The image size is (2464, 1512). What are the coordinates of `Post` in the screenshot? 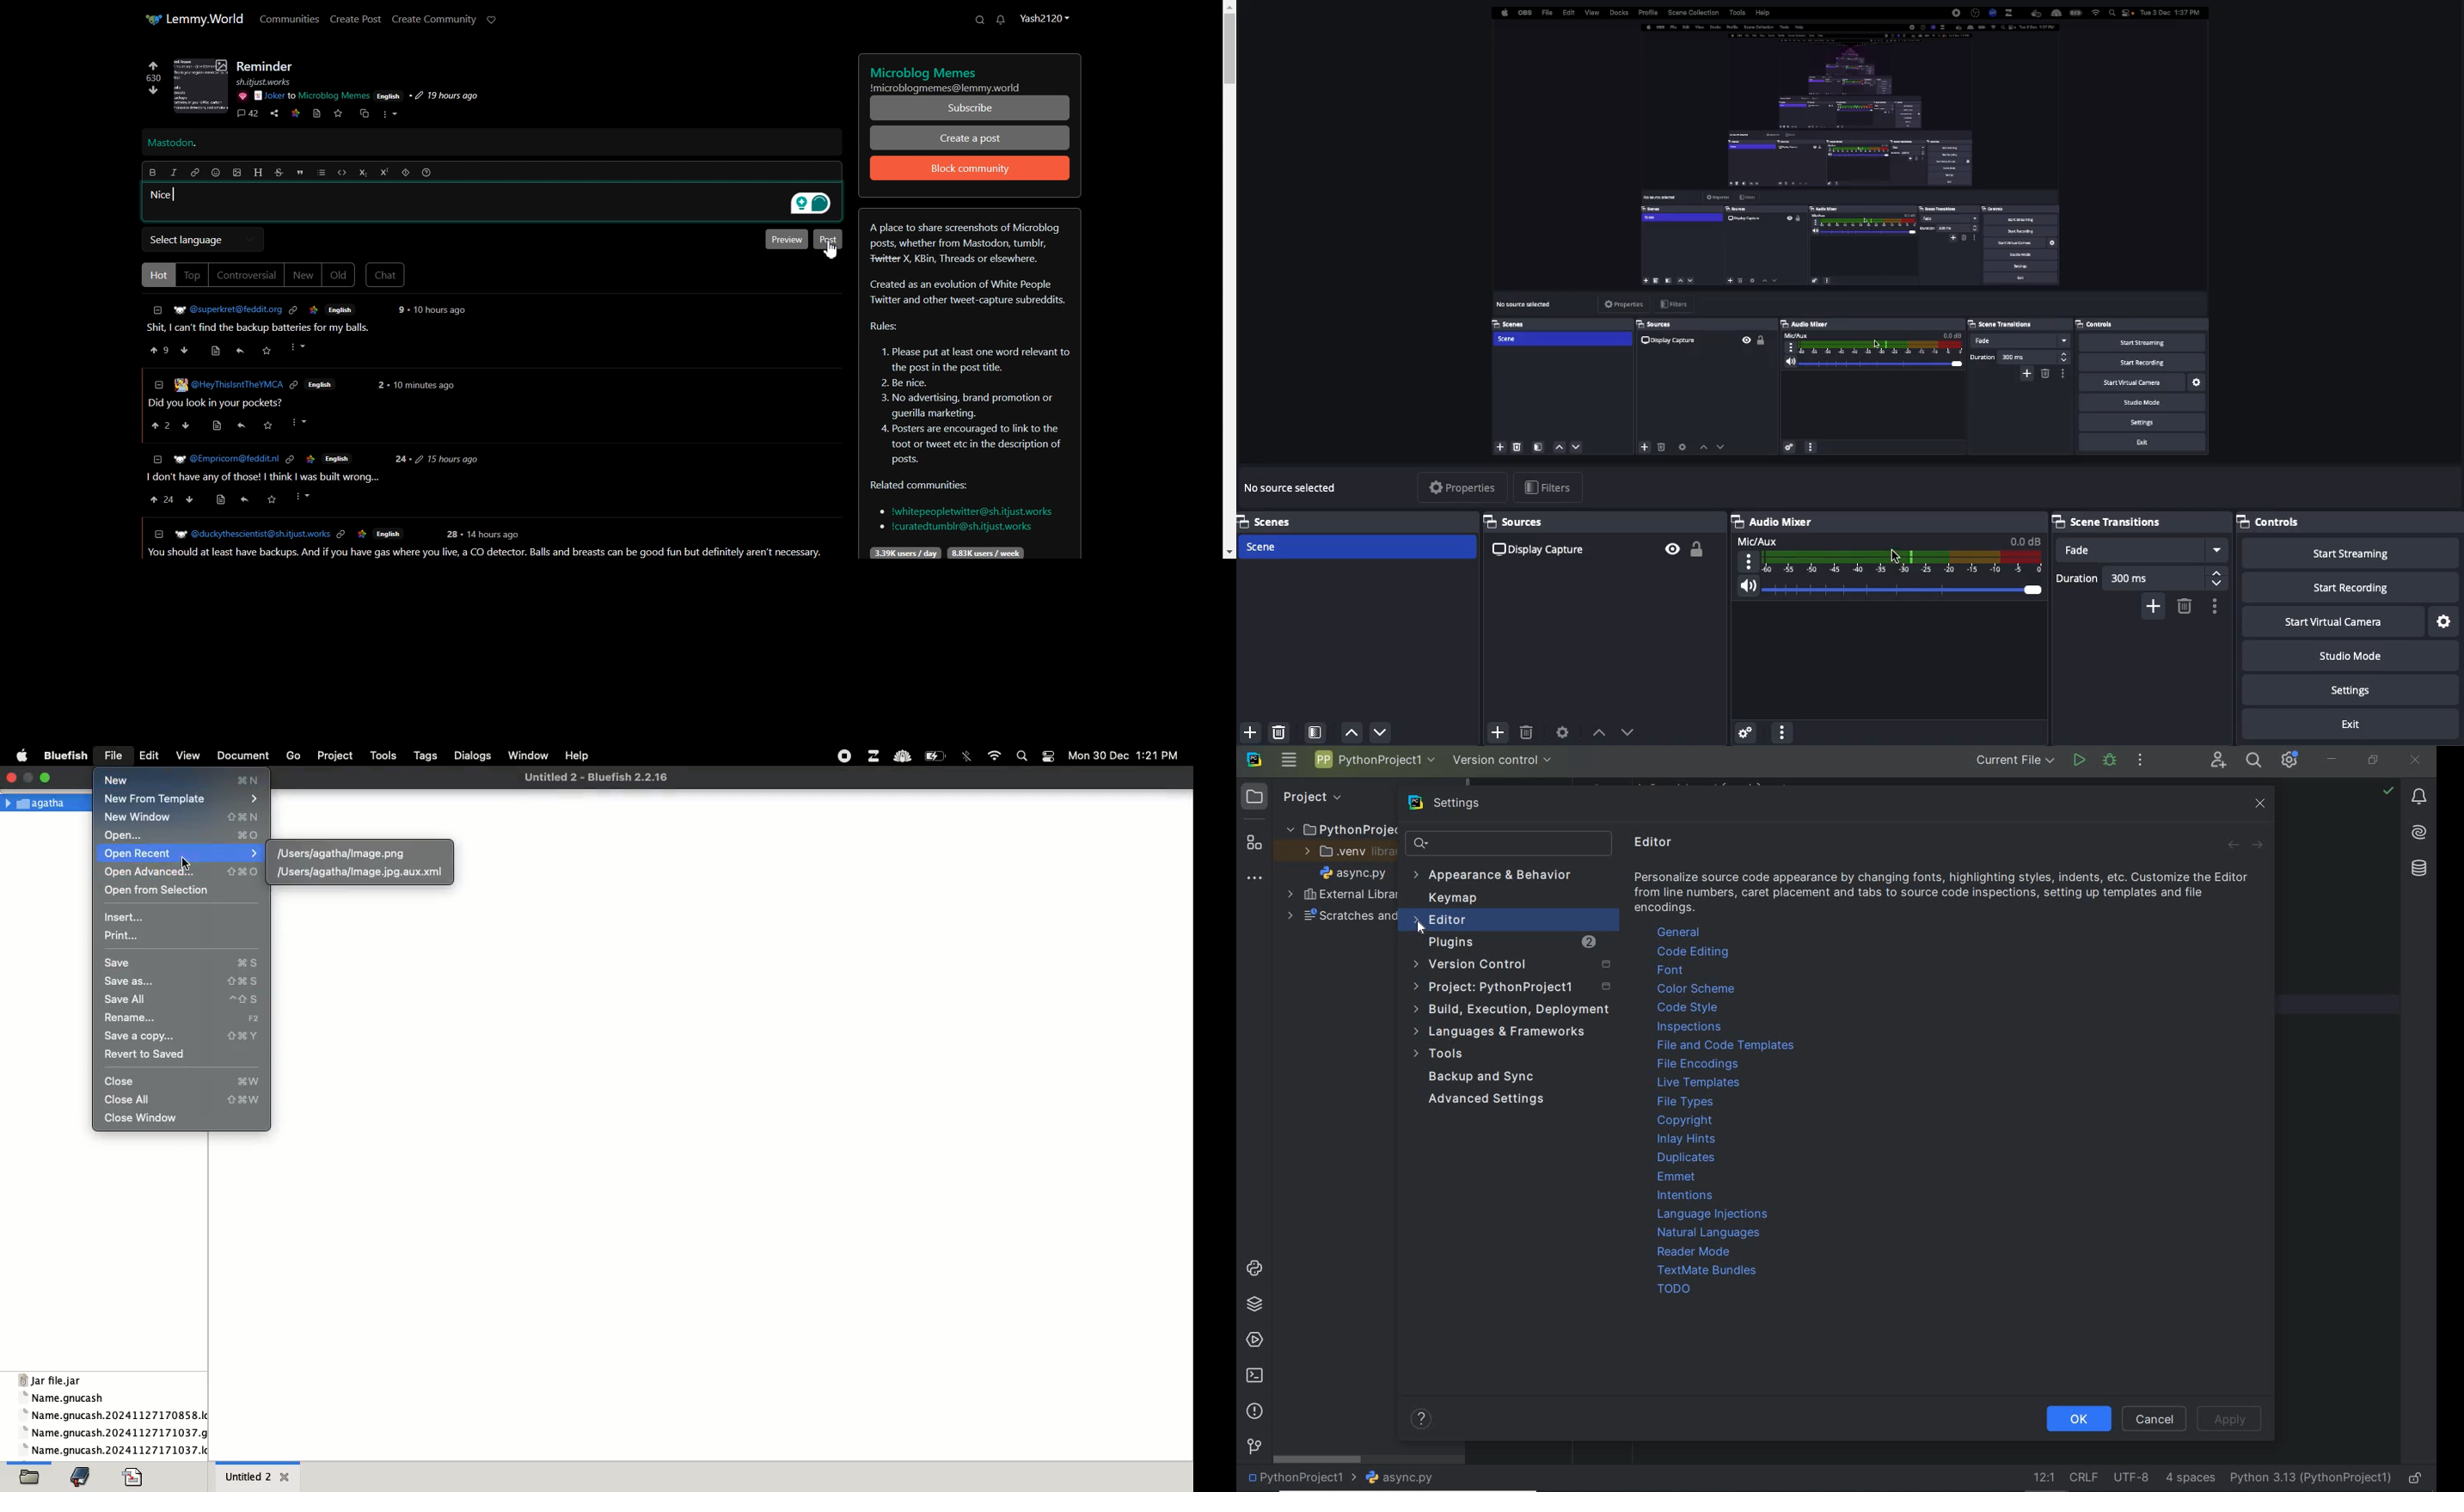 It's located at (264, 328).